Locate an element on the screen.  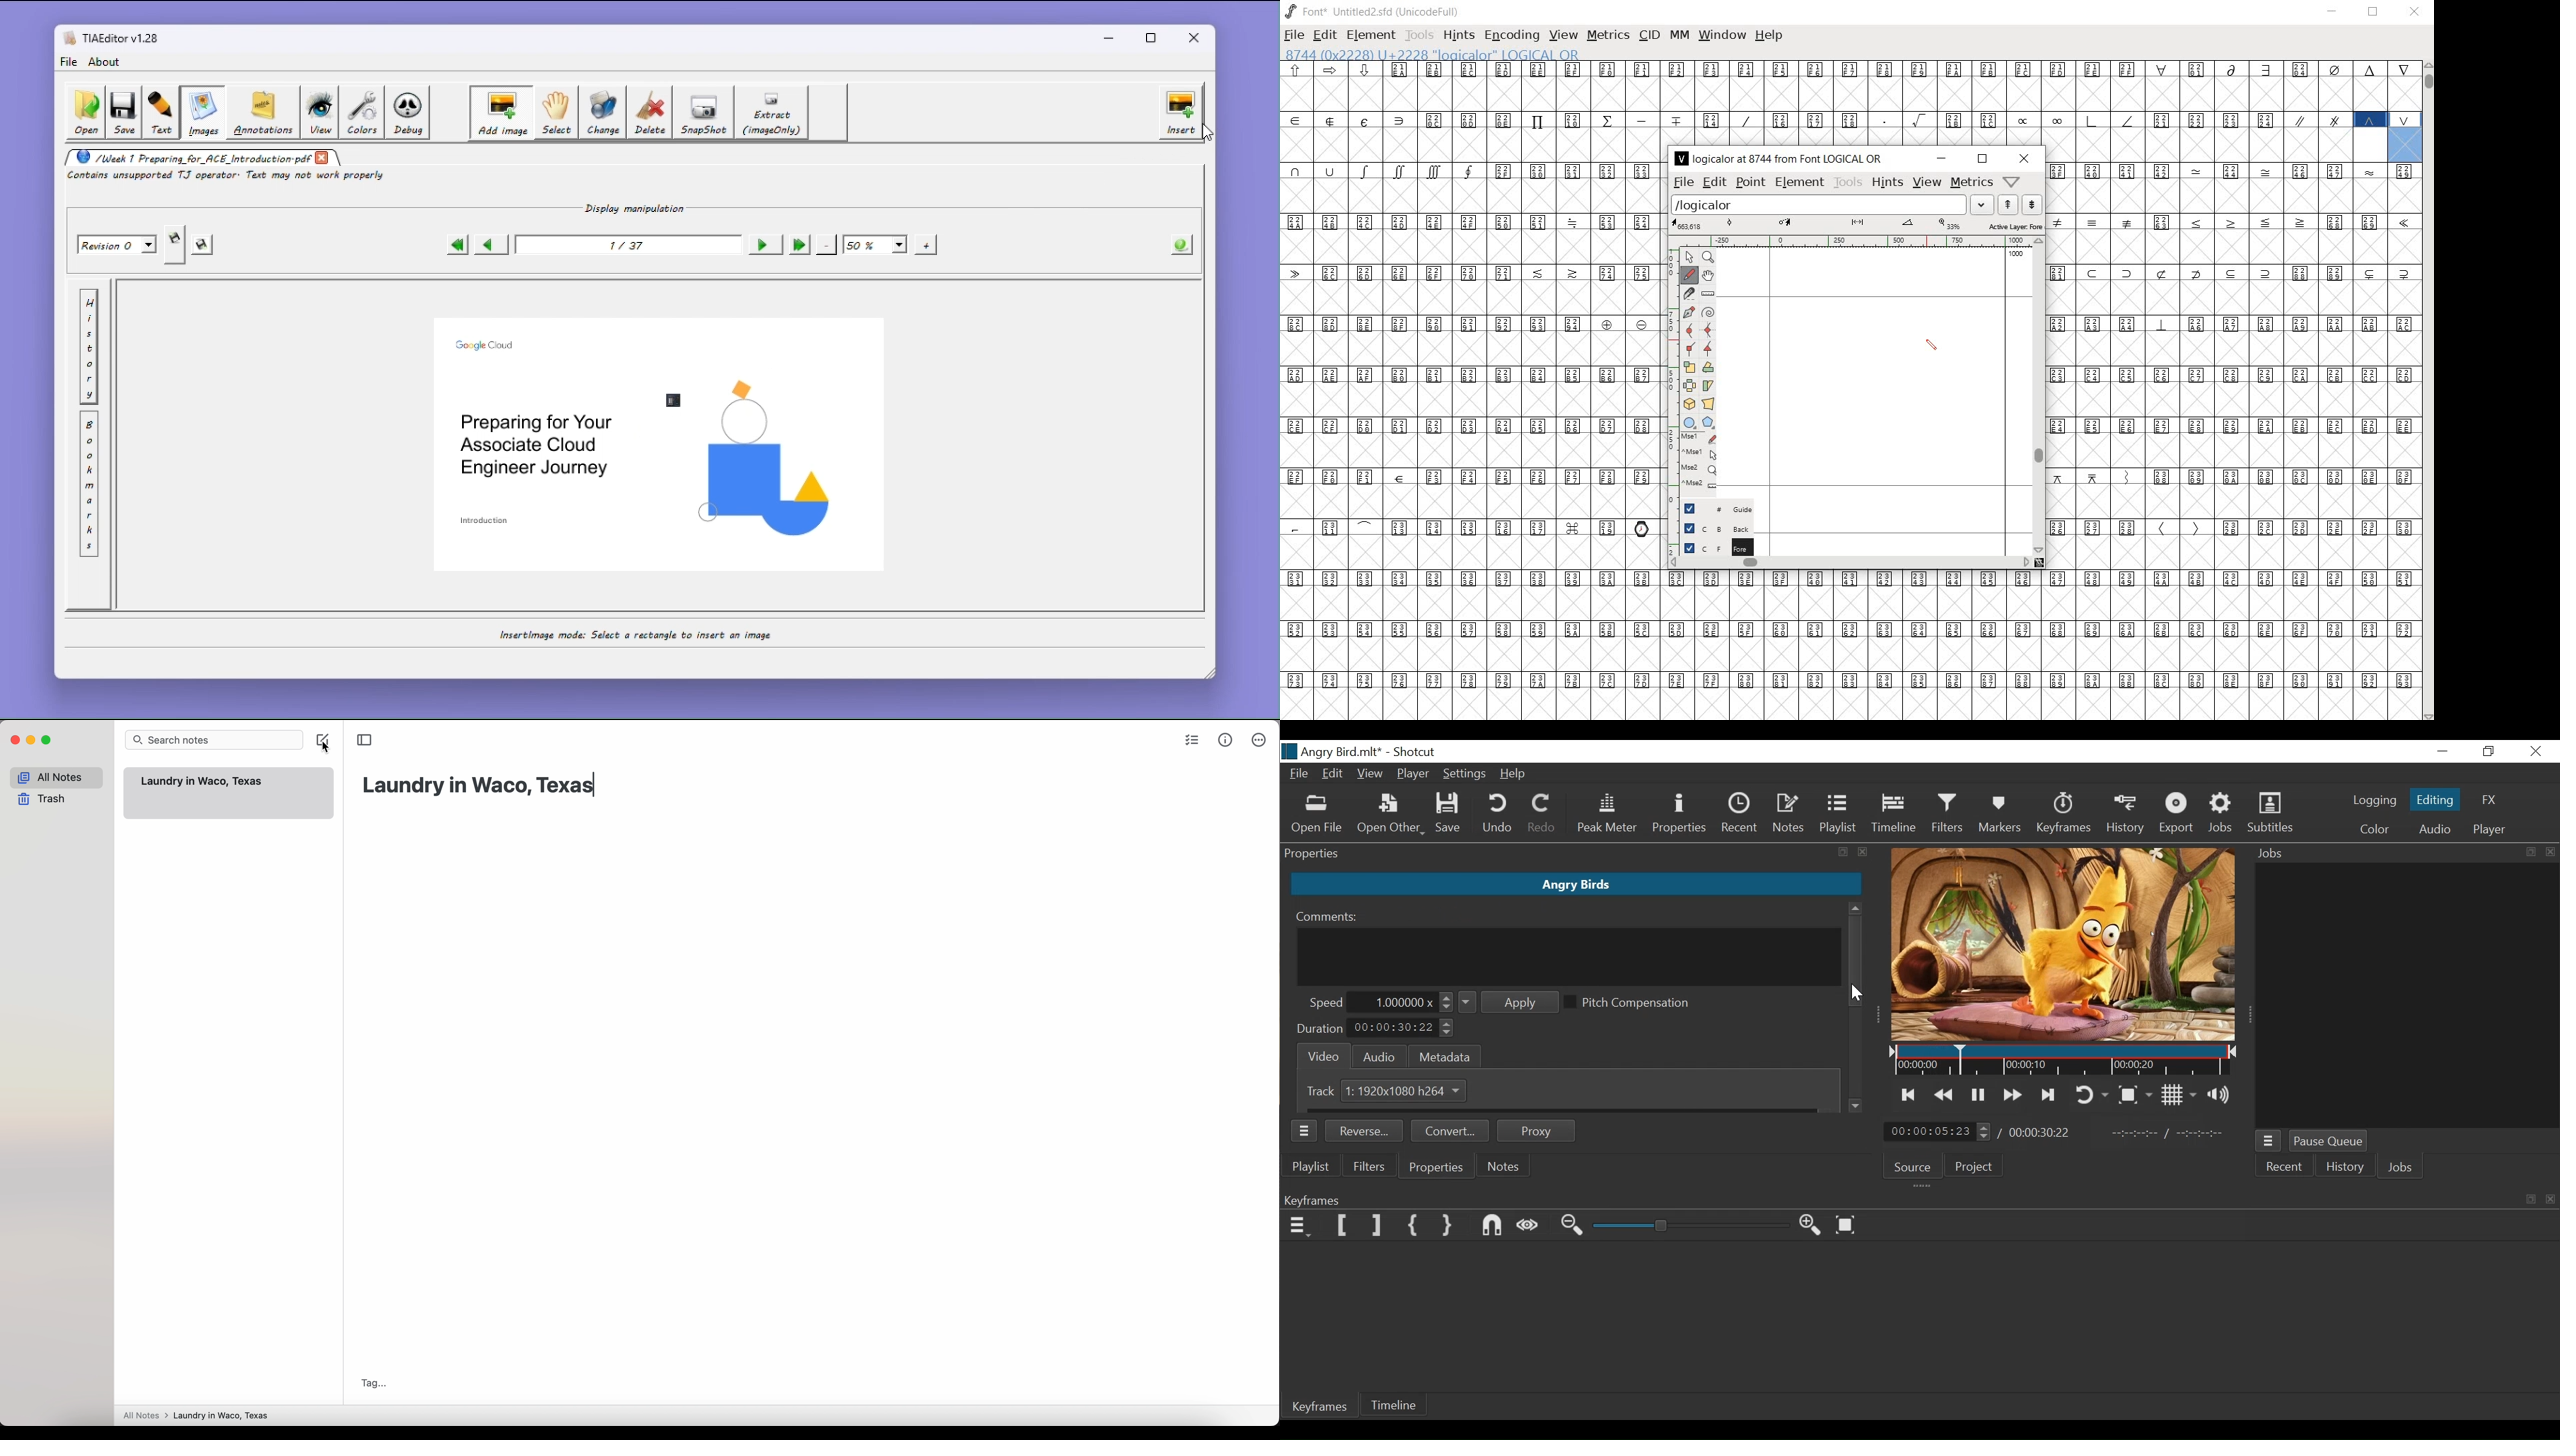
FX is located at coordinates (2491, 798).